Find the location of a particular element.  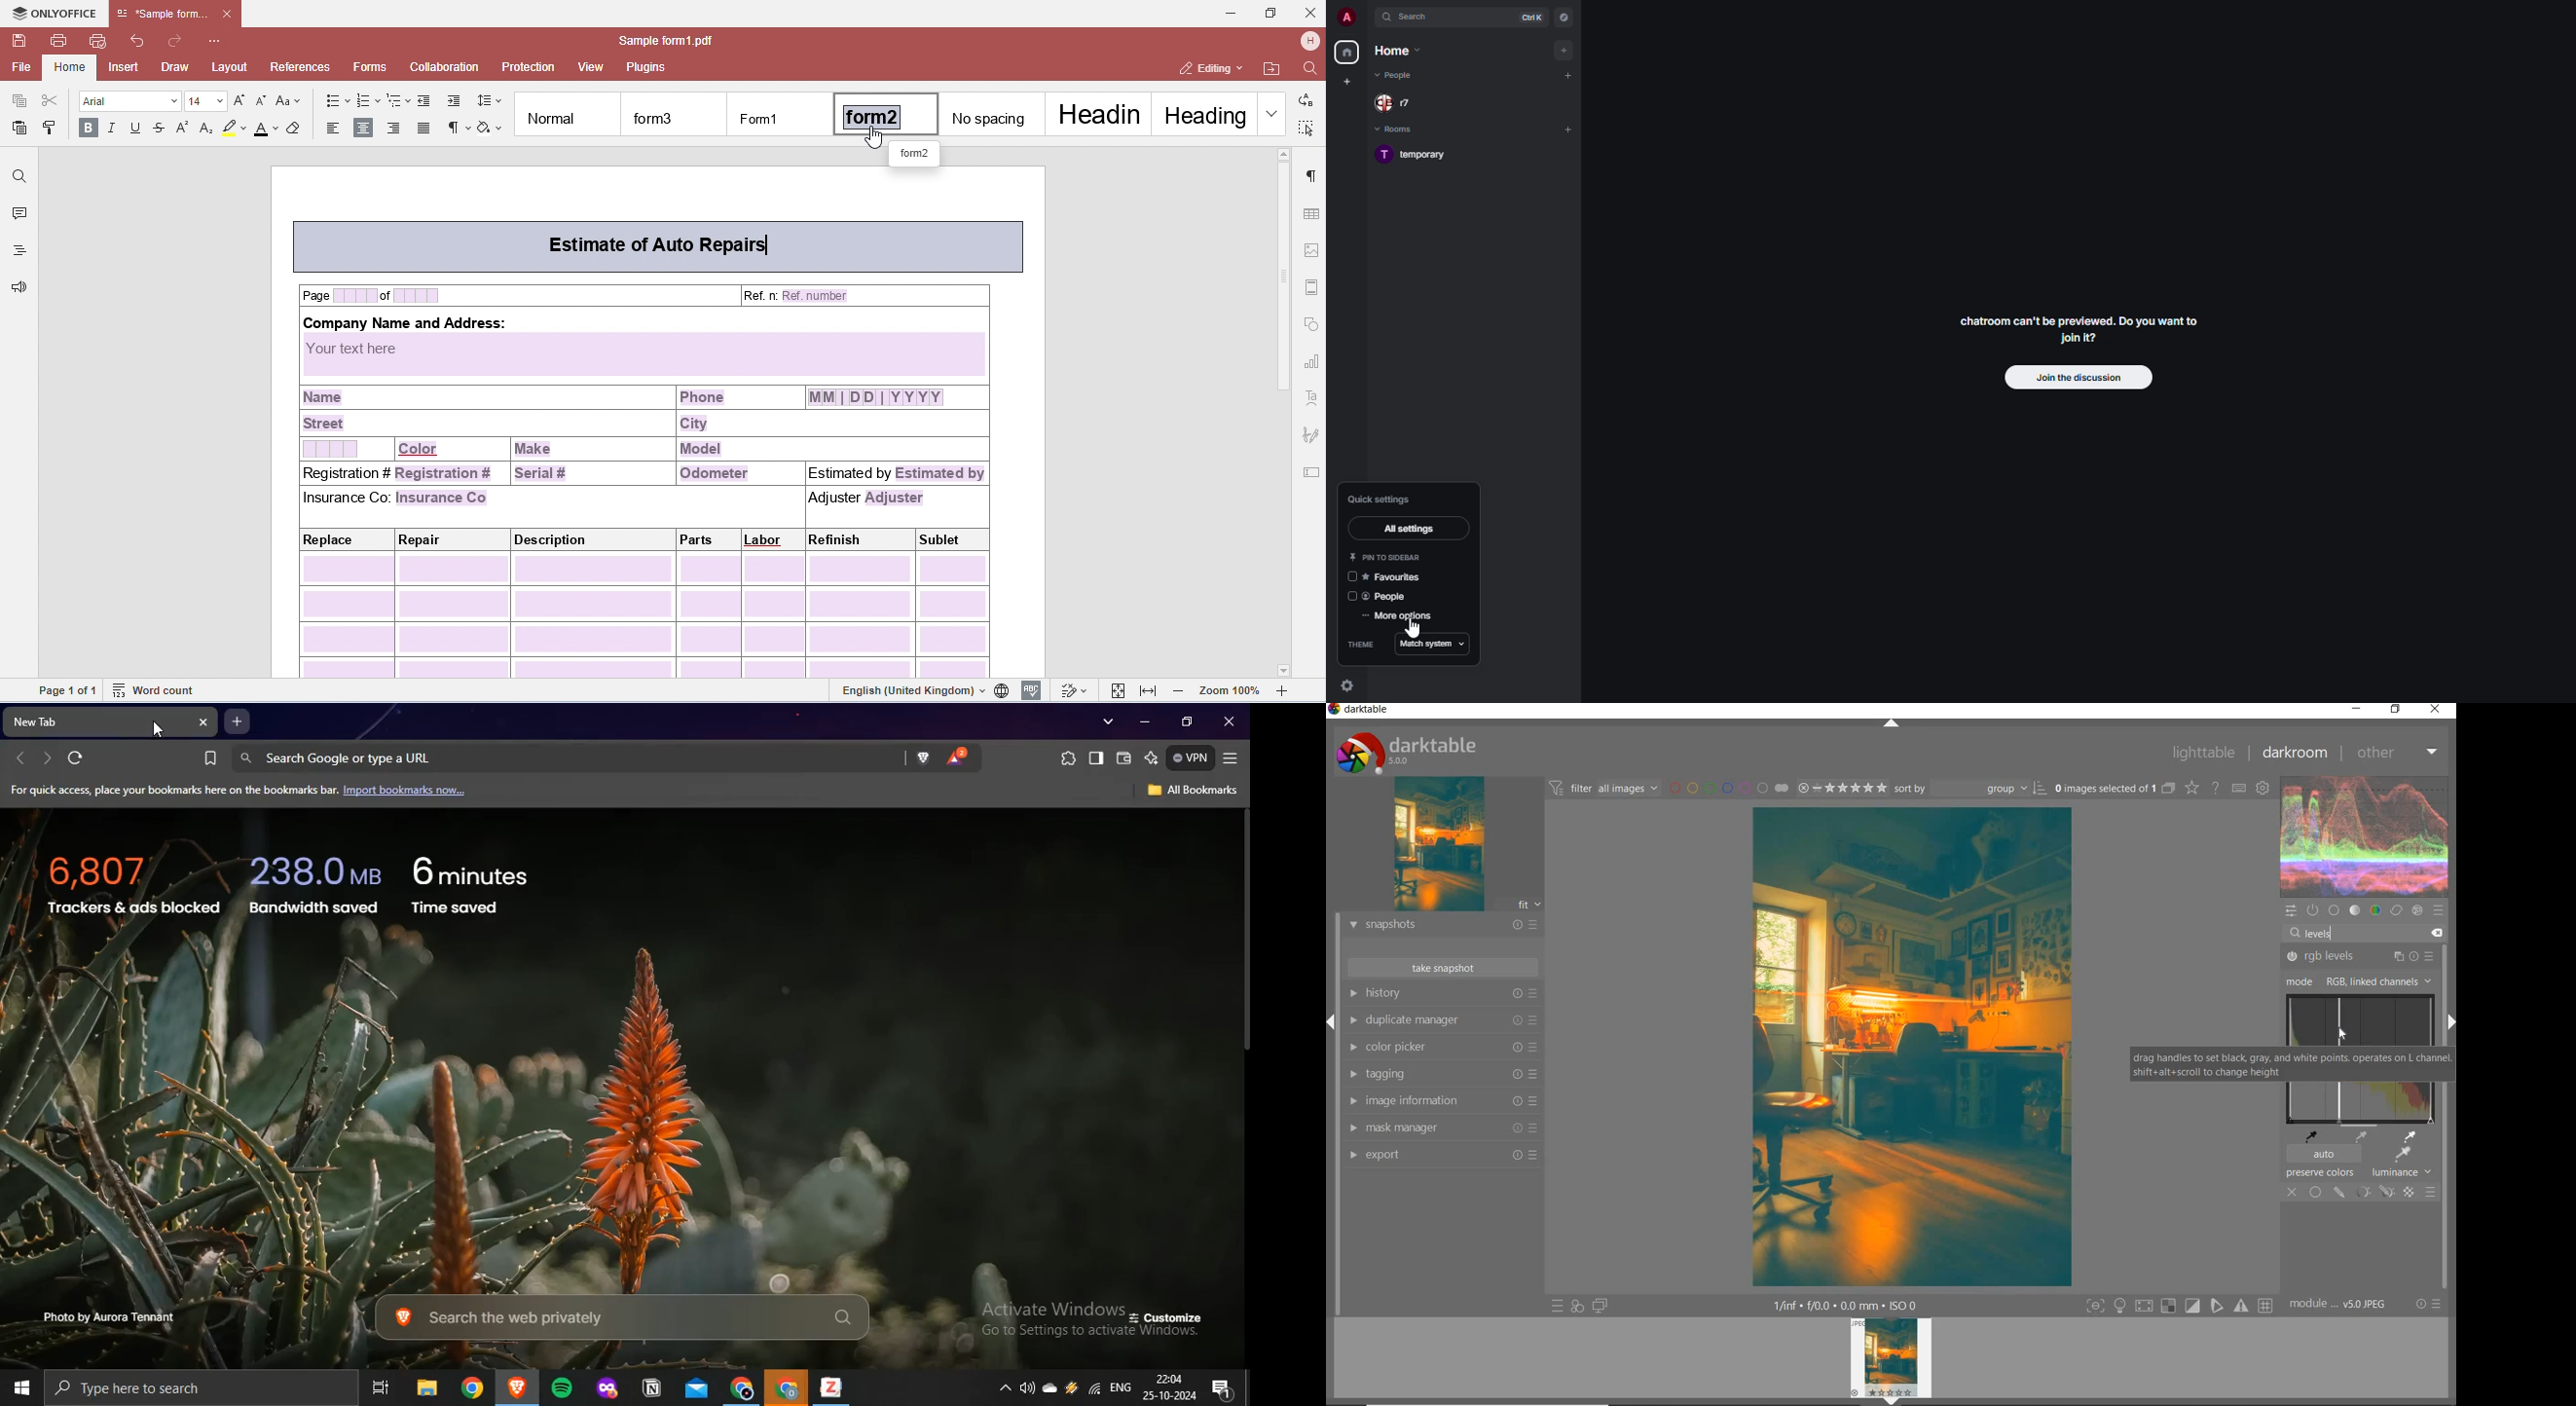

pick white point with image is located at coordinates (2413, 1136).